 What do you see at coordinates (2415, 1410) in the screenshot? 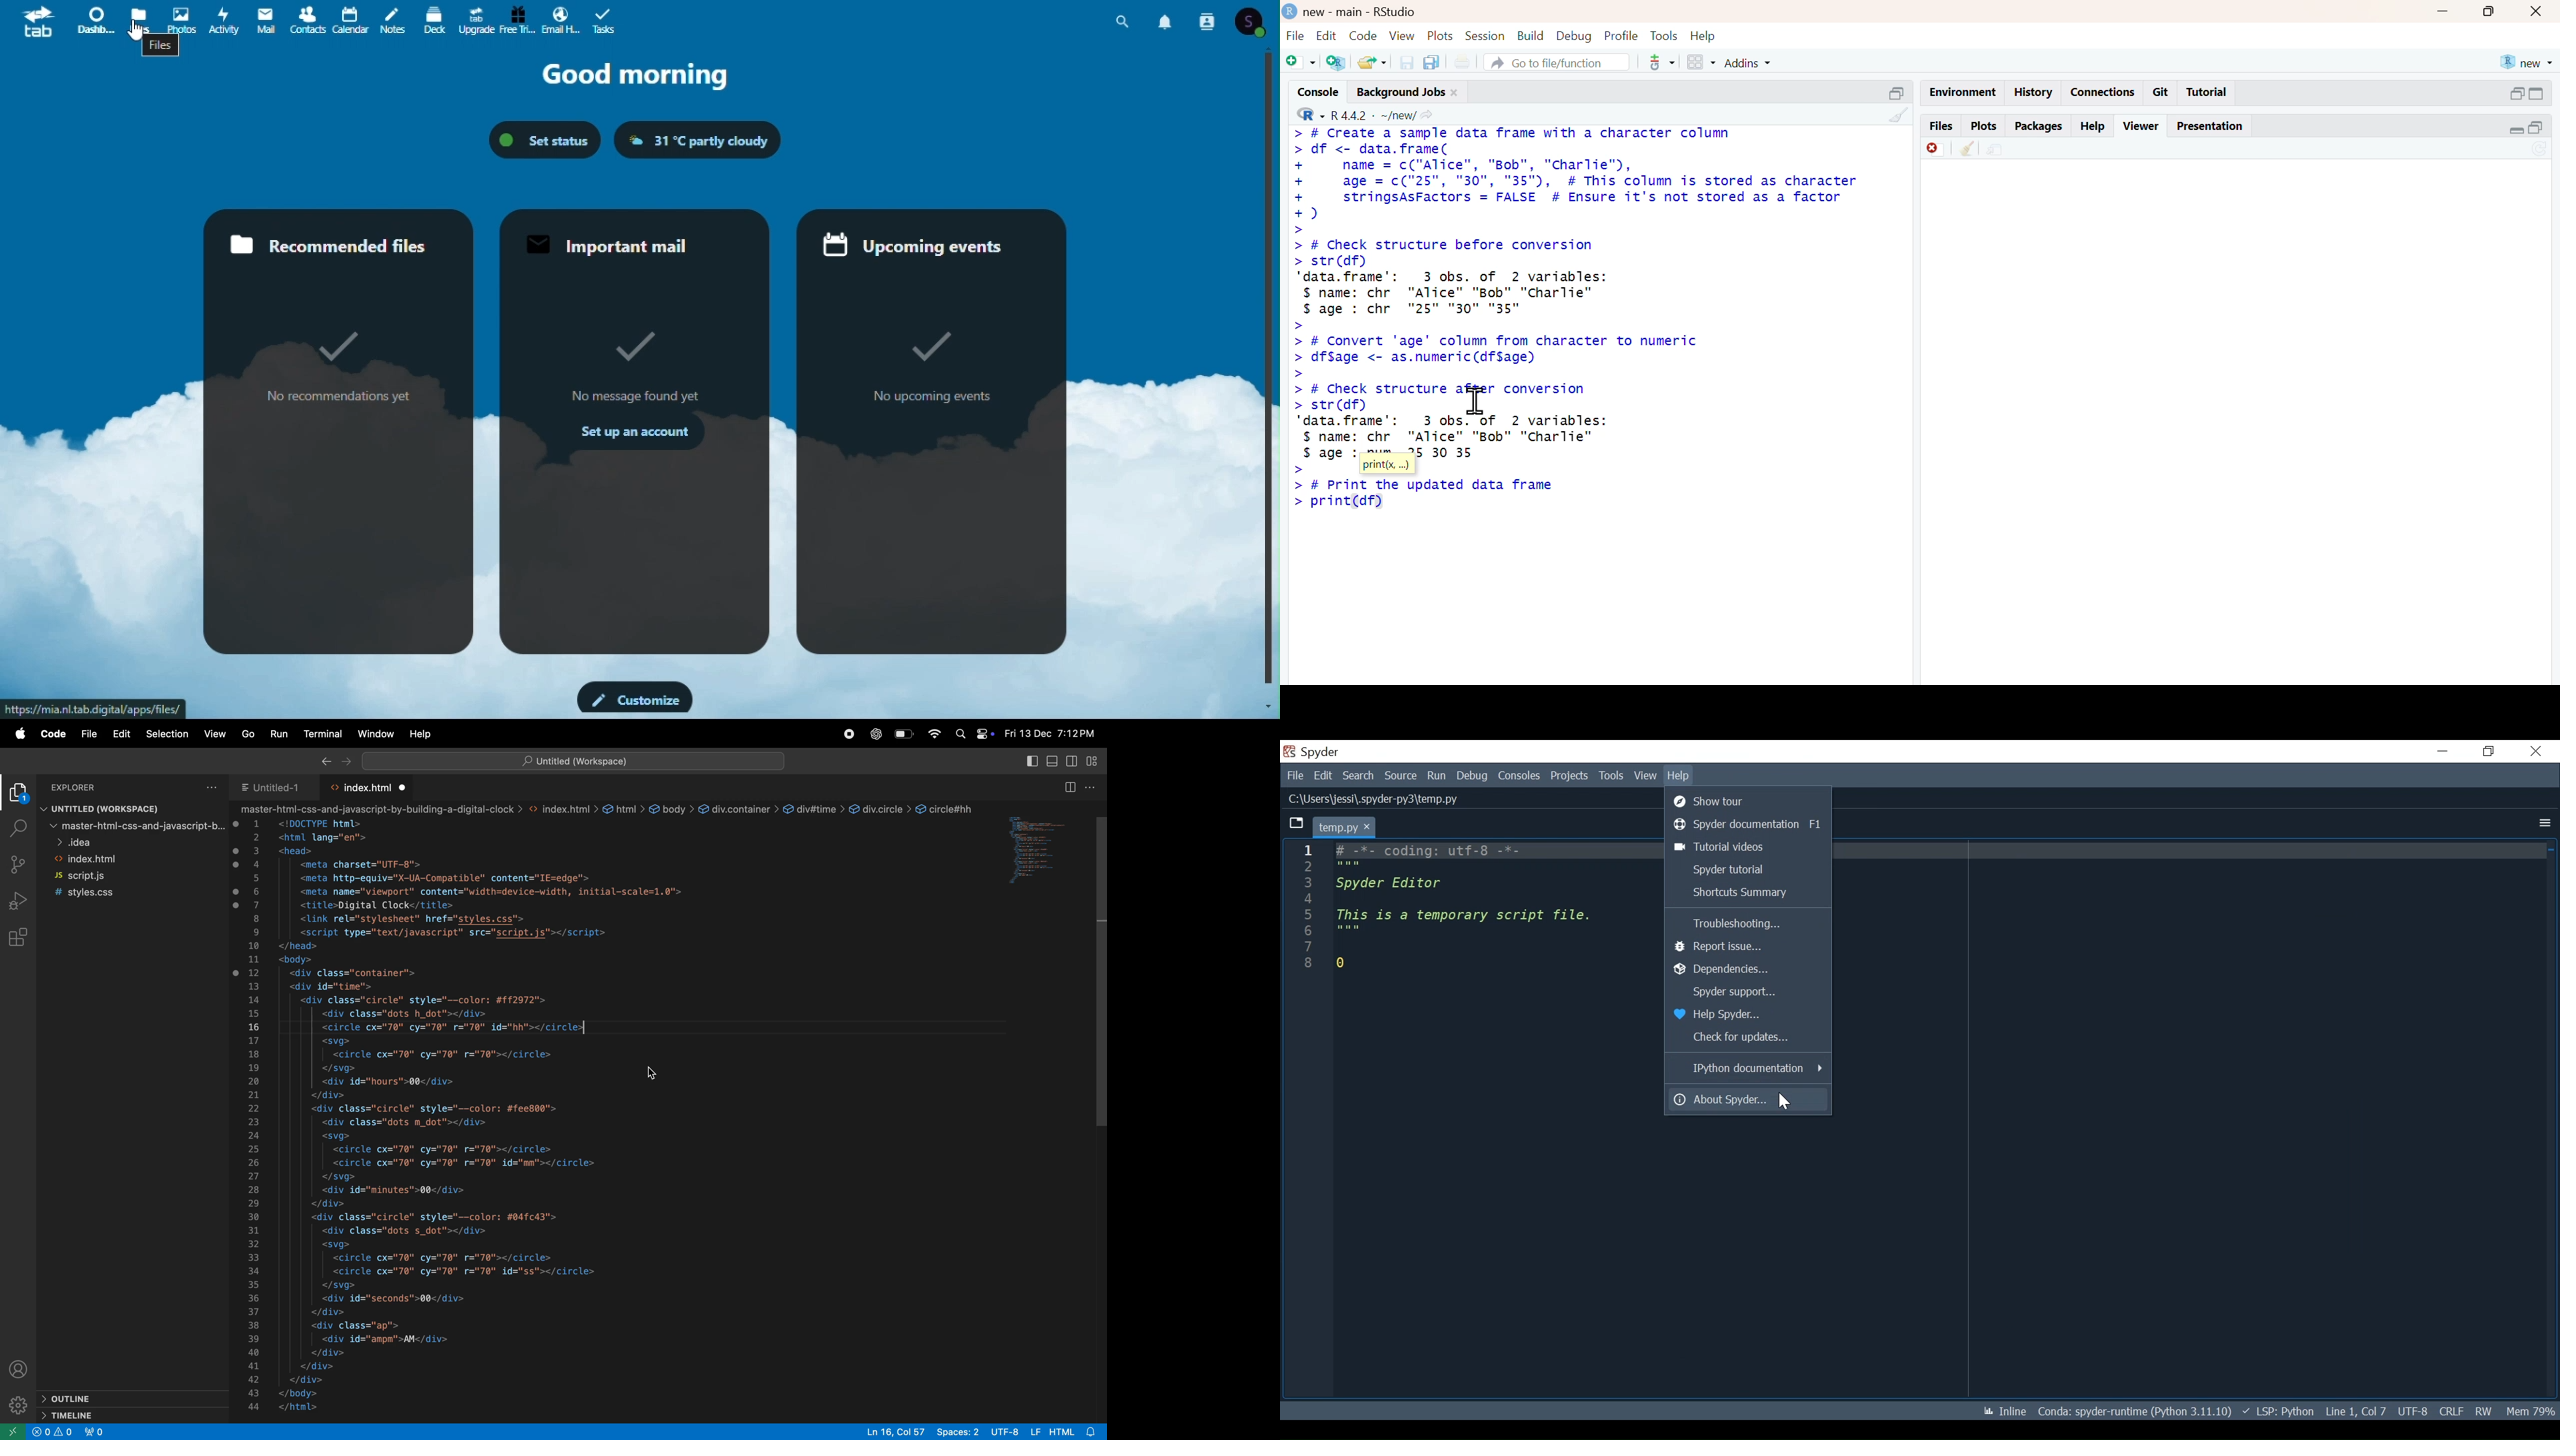
I see `UTF-8` at bounding box center [2415, 1410].